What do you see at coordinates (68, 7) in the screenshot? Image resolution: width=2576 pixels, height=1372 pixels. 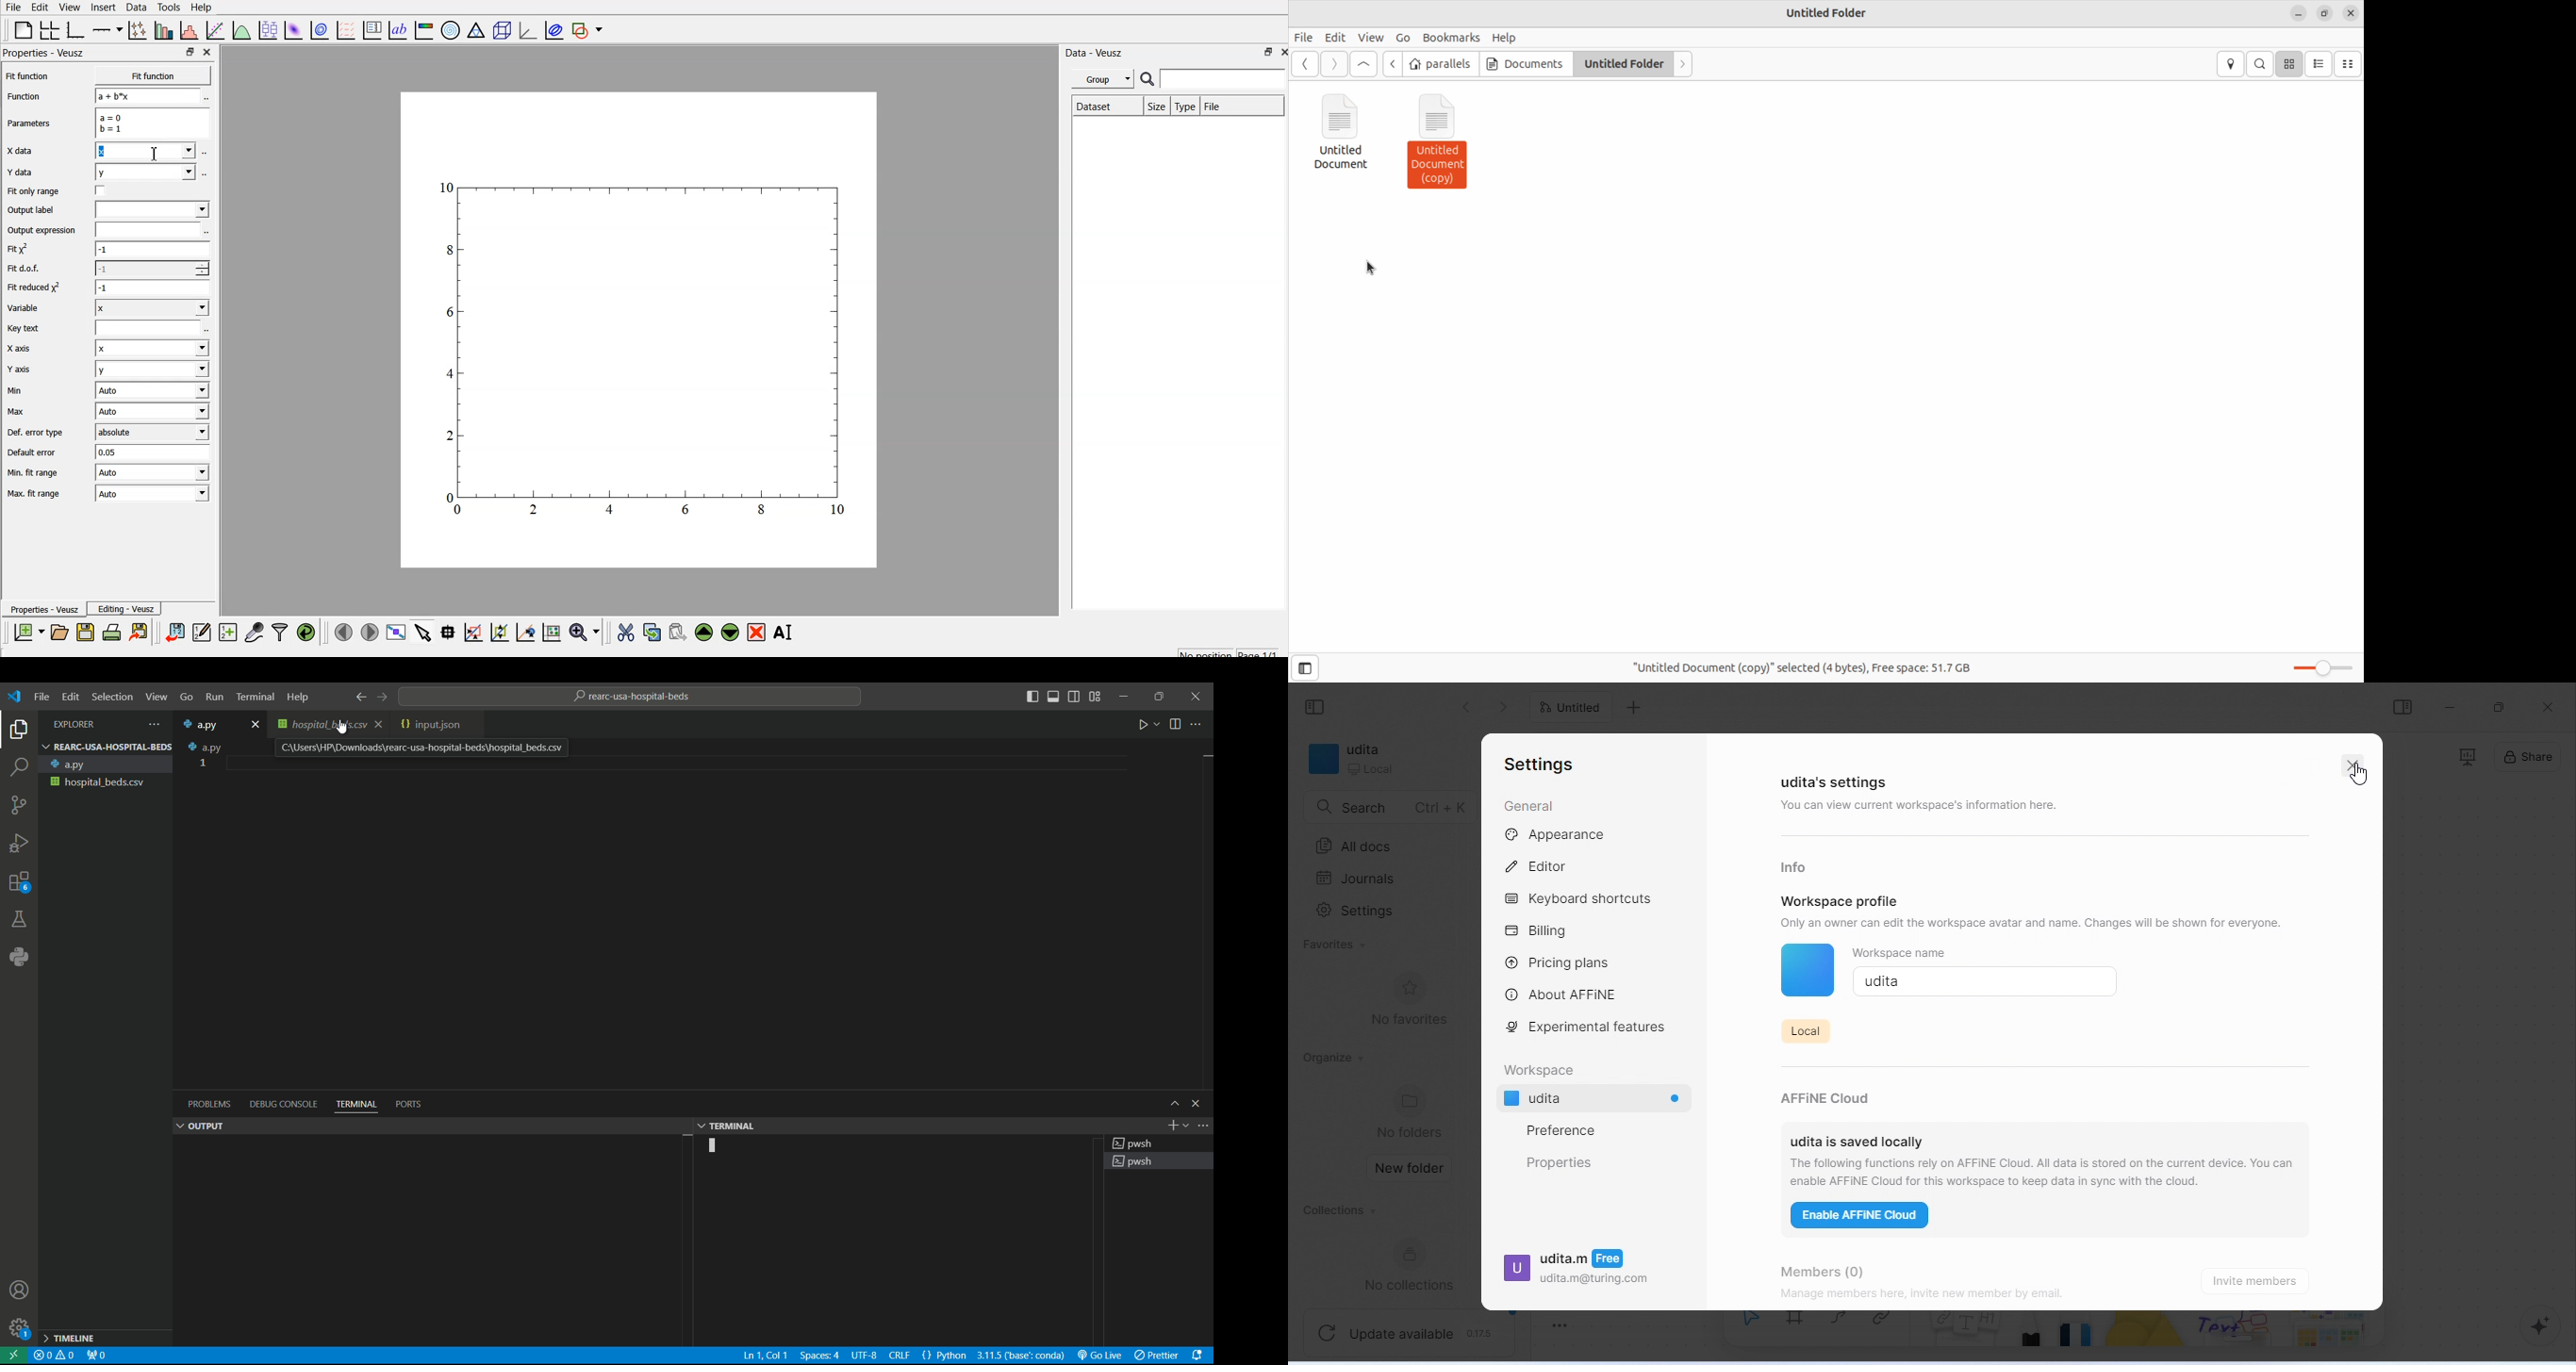 I see `view` at bounding box center [68, 7].